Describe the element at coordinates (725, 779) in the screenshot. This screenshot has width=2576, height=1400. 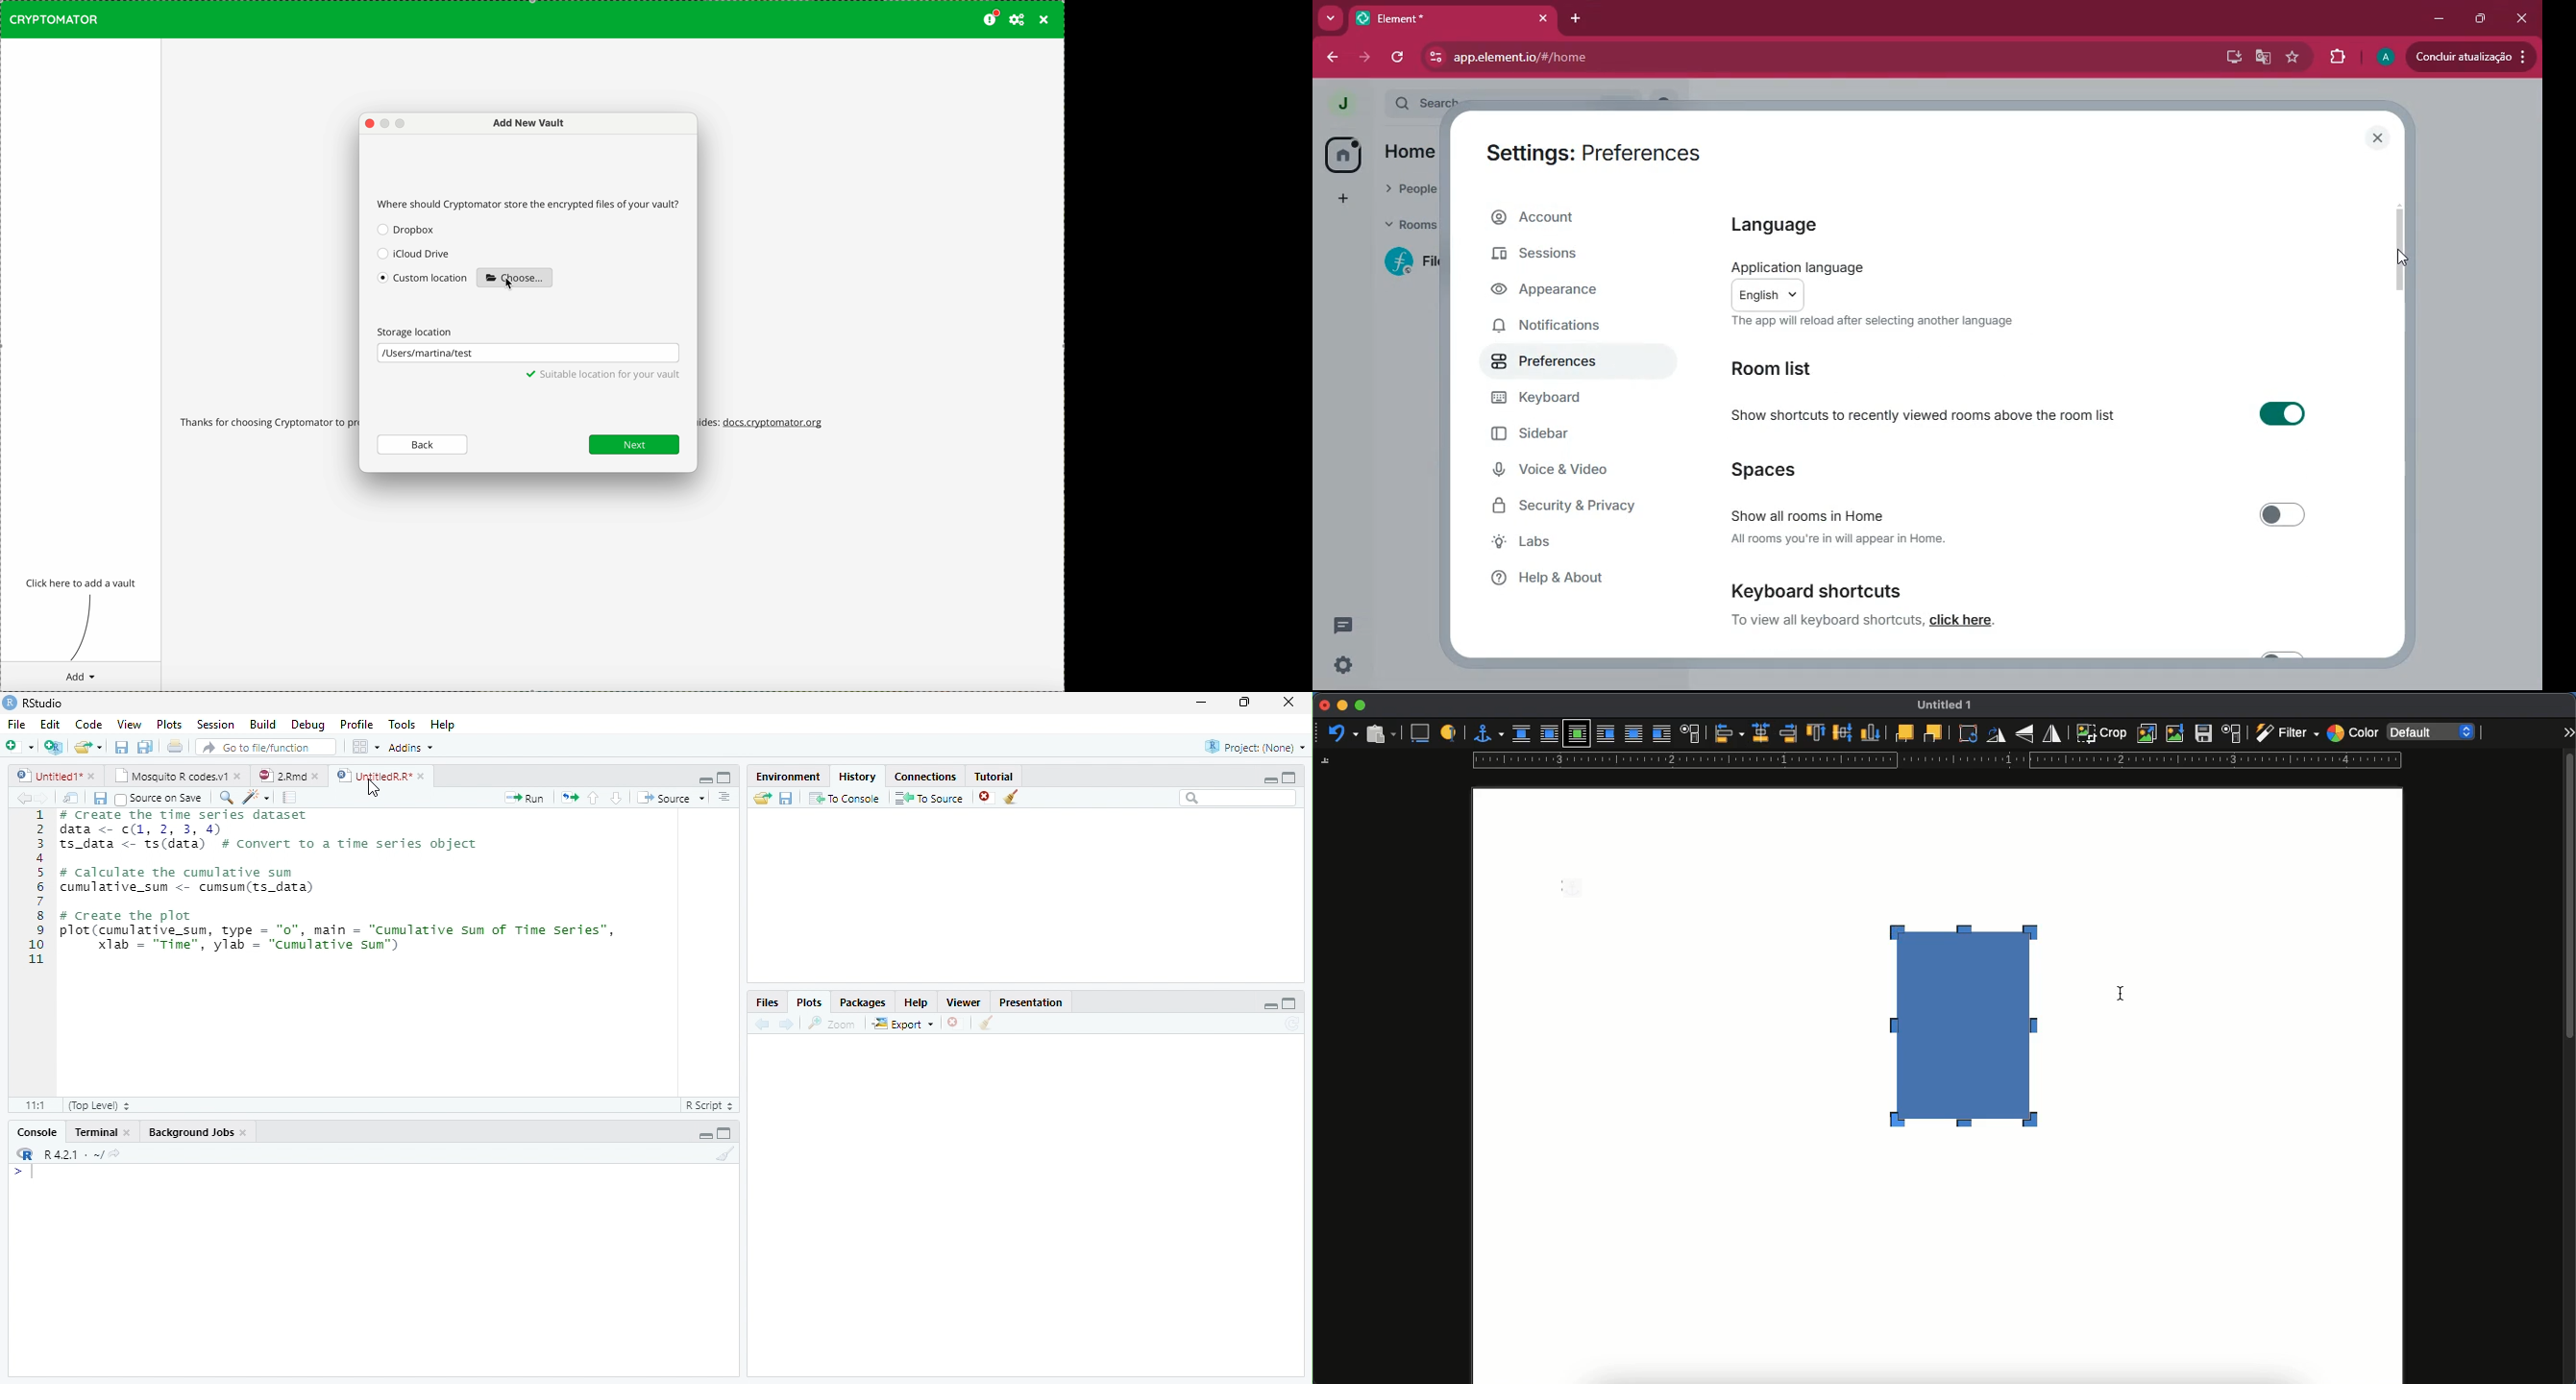
I see `Maximize` at that location.